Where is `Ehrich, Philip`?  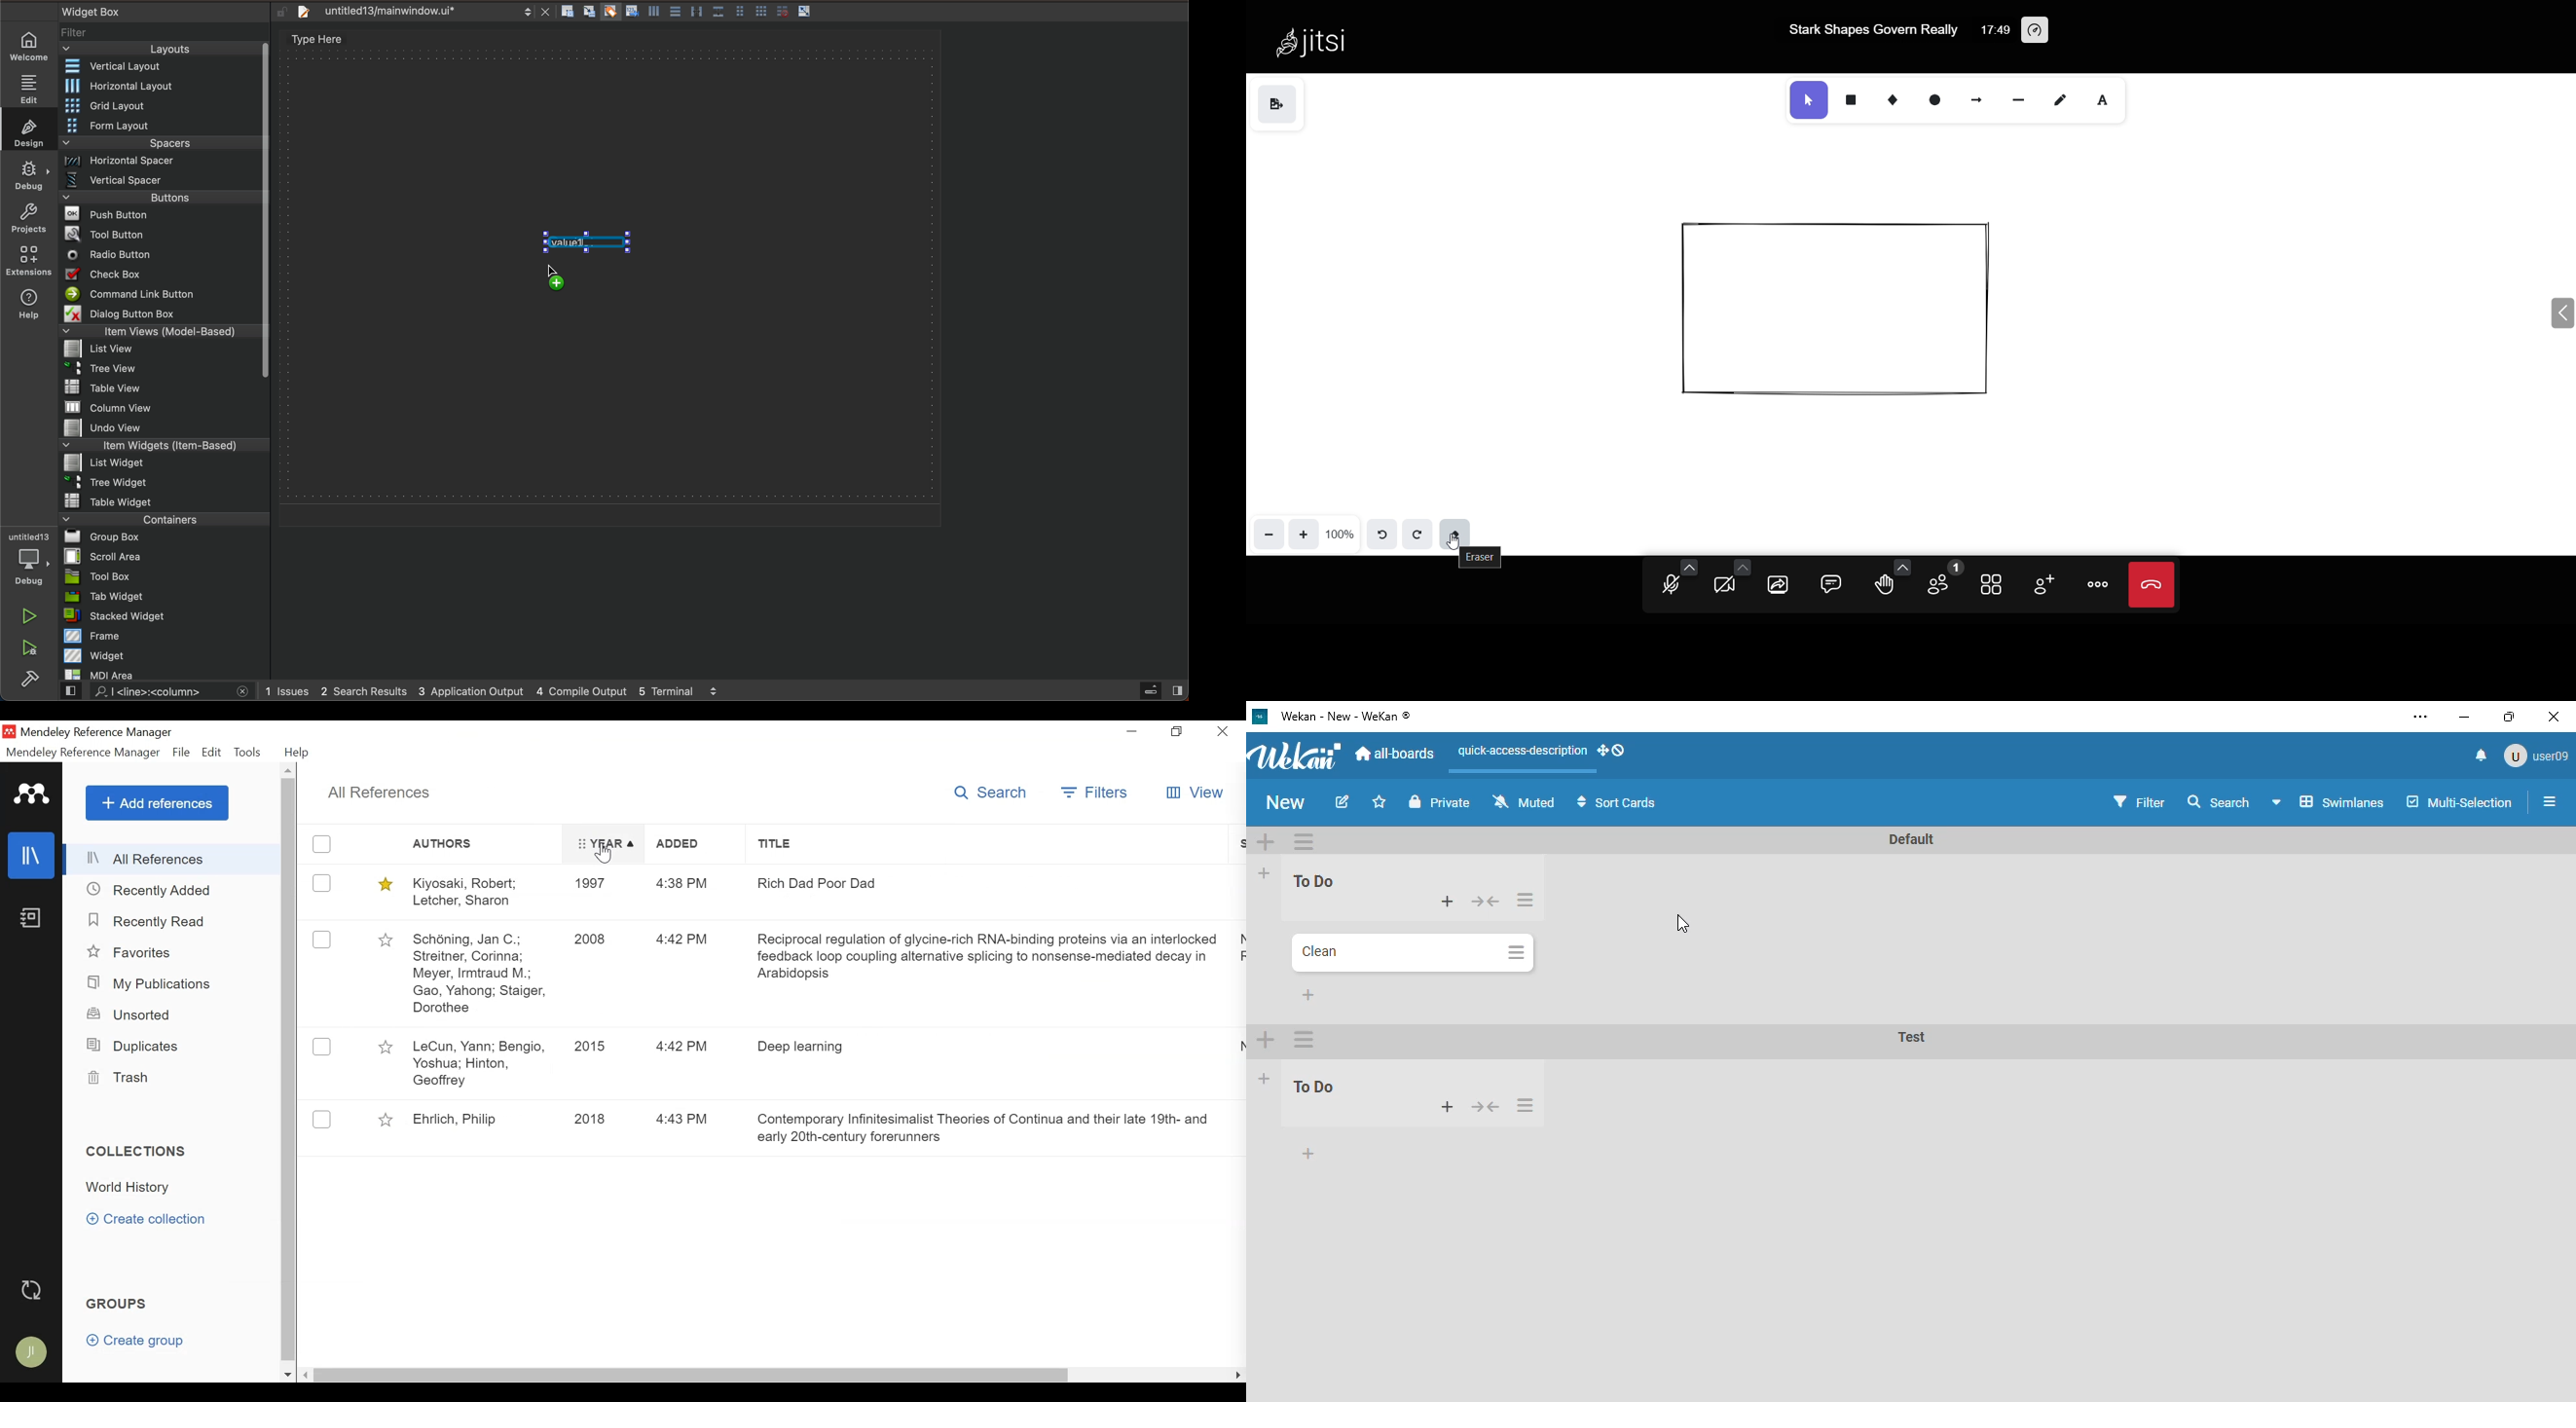
Ehrich, Philip is located at coordinates (480, 1123).